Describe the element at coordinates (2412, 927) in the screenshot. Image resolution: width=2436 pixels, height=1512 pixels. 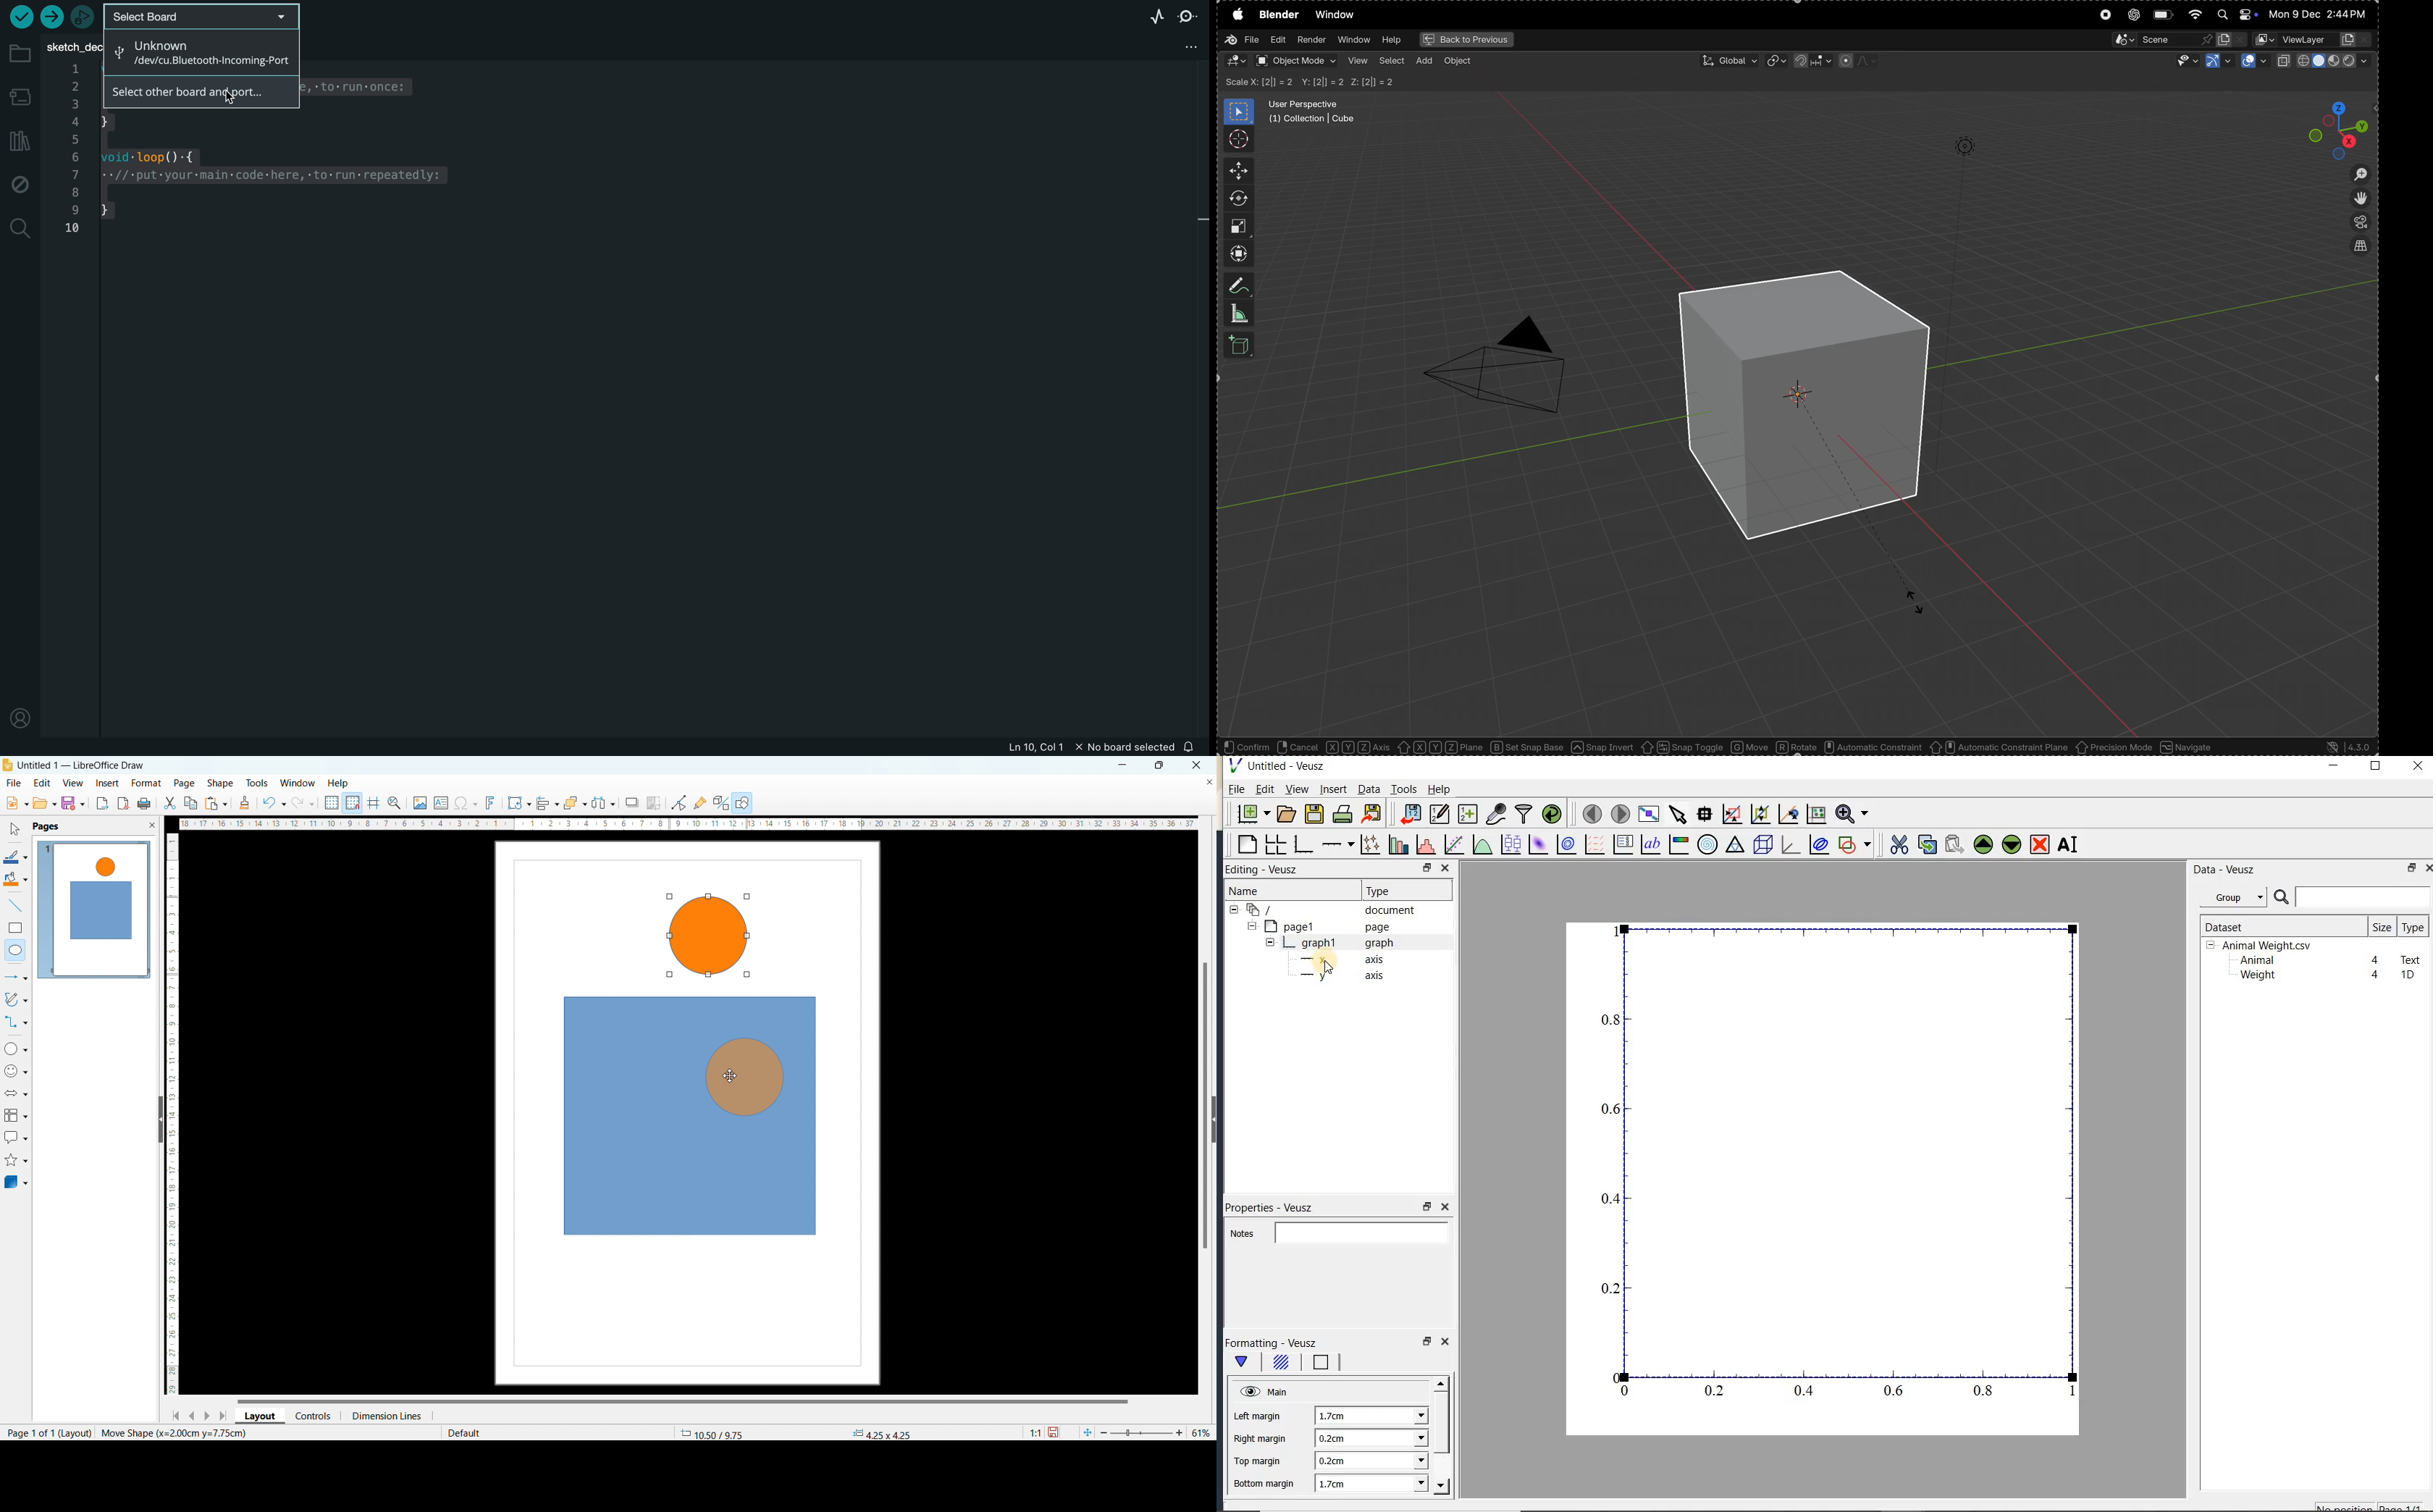
I see `type` at that location.